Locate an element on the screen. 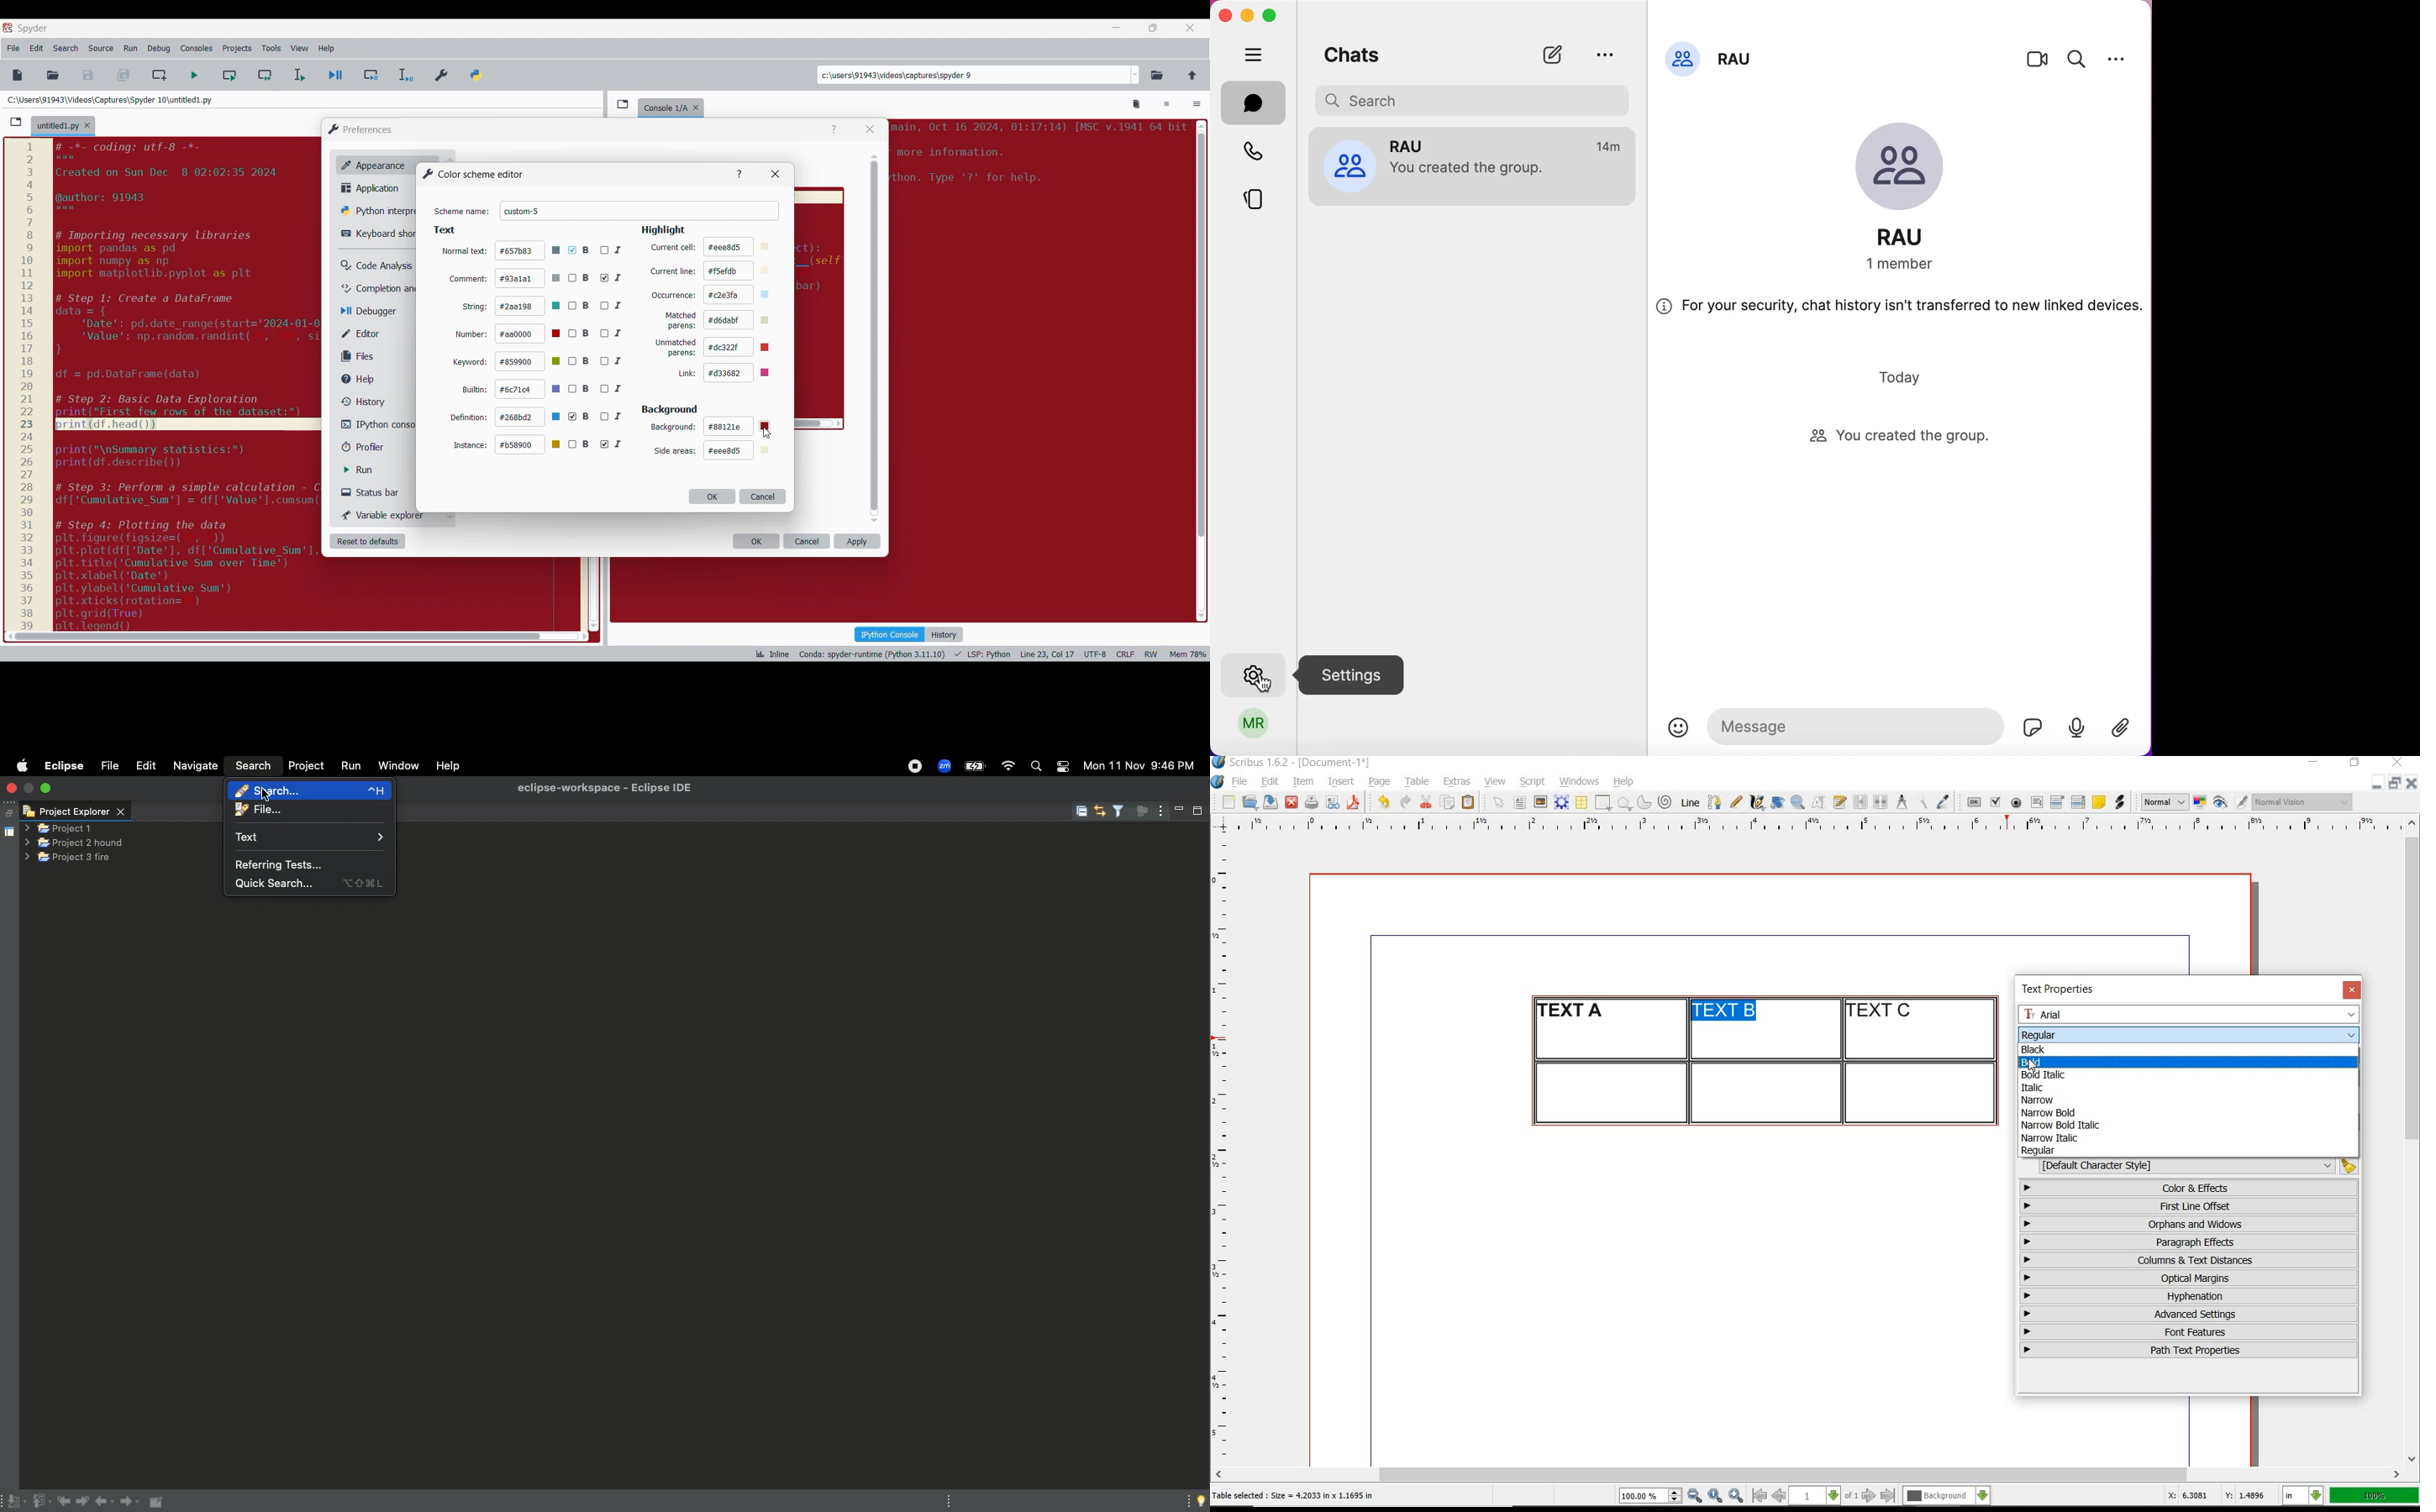  Setting options under Background is located at coordinates (673, 451).